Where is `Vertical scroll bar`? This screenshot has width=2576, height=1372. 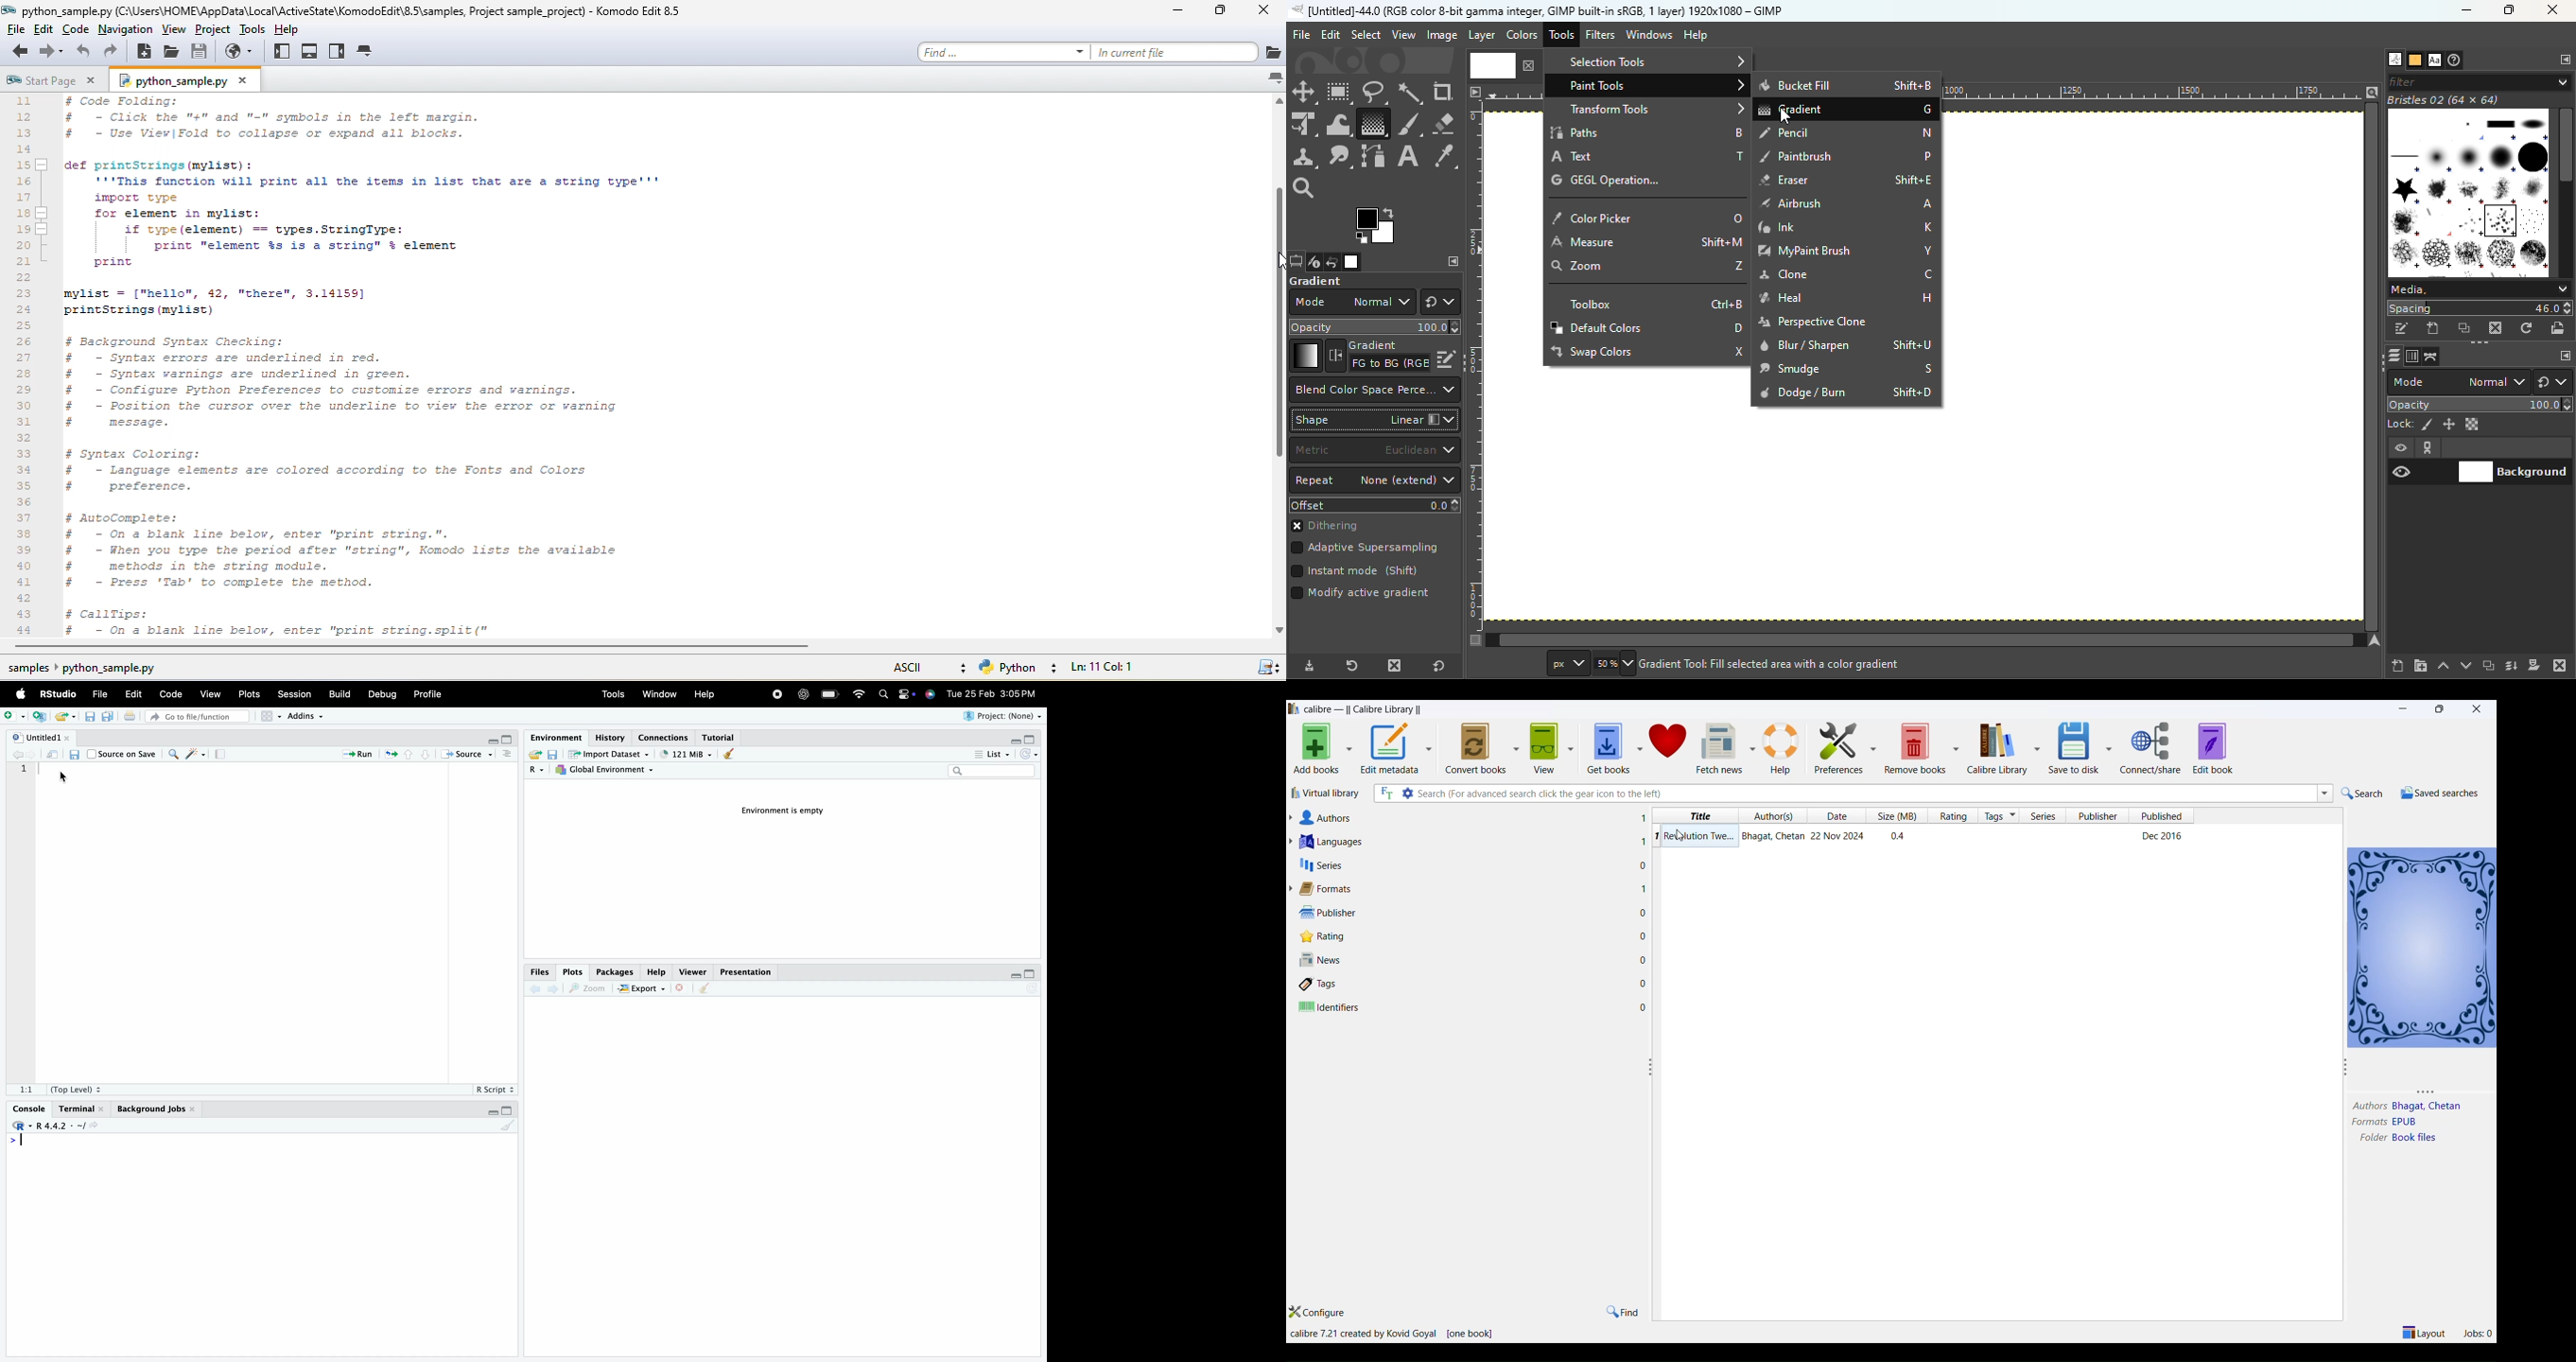 Vertical scroll bar is located at coordinates (1916, 641).